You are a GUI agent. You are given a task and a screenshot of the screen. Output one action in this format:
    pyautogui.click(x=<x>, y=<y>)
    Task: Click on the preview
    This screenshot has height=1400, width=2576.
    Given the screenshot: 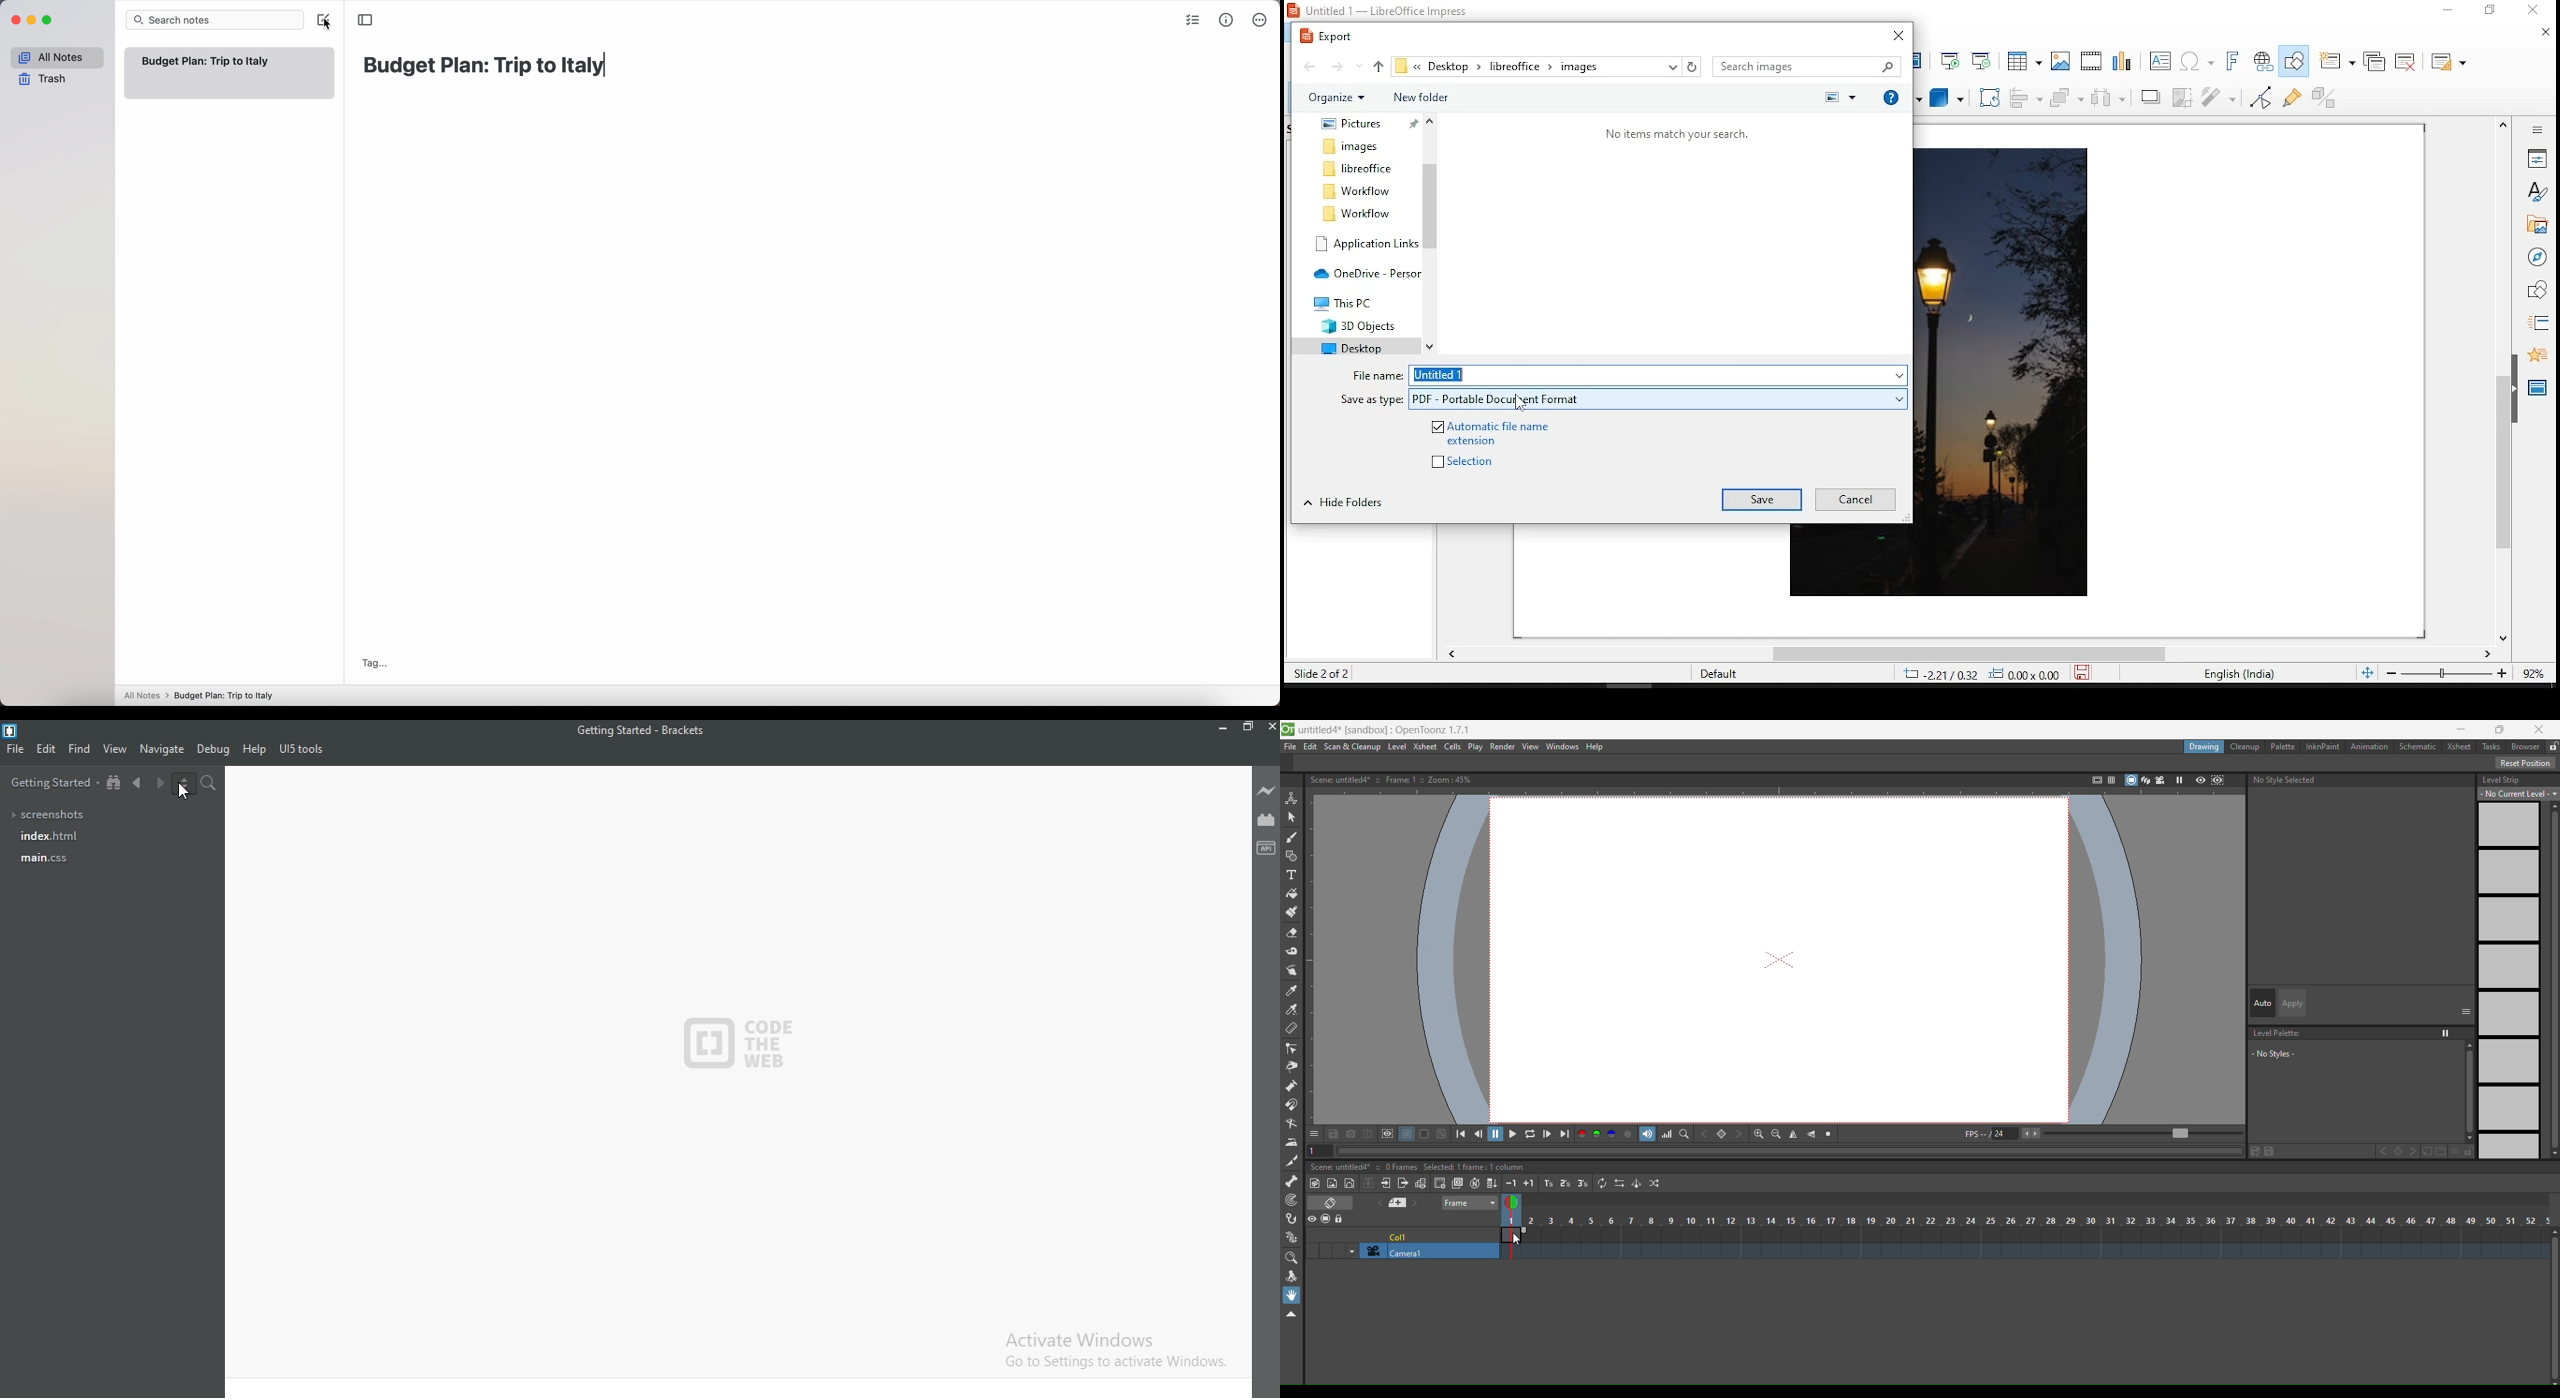 What is the action you would take?
    pyautogui.click(x=1839, y=97)
    